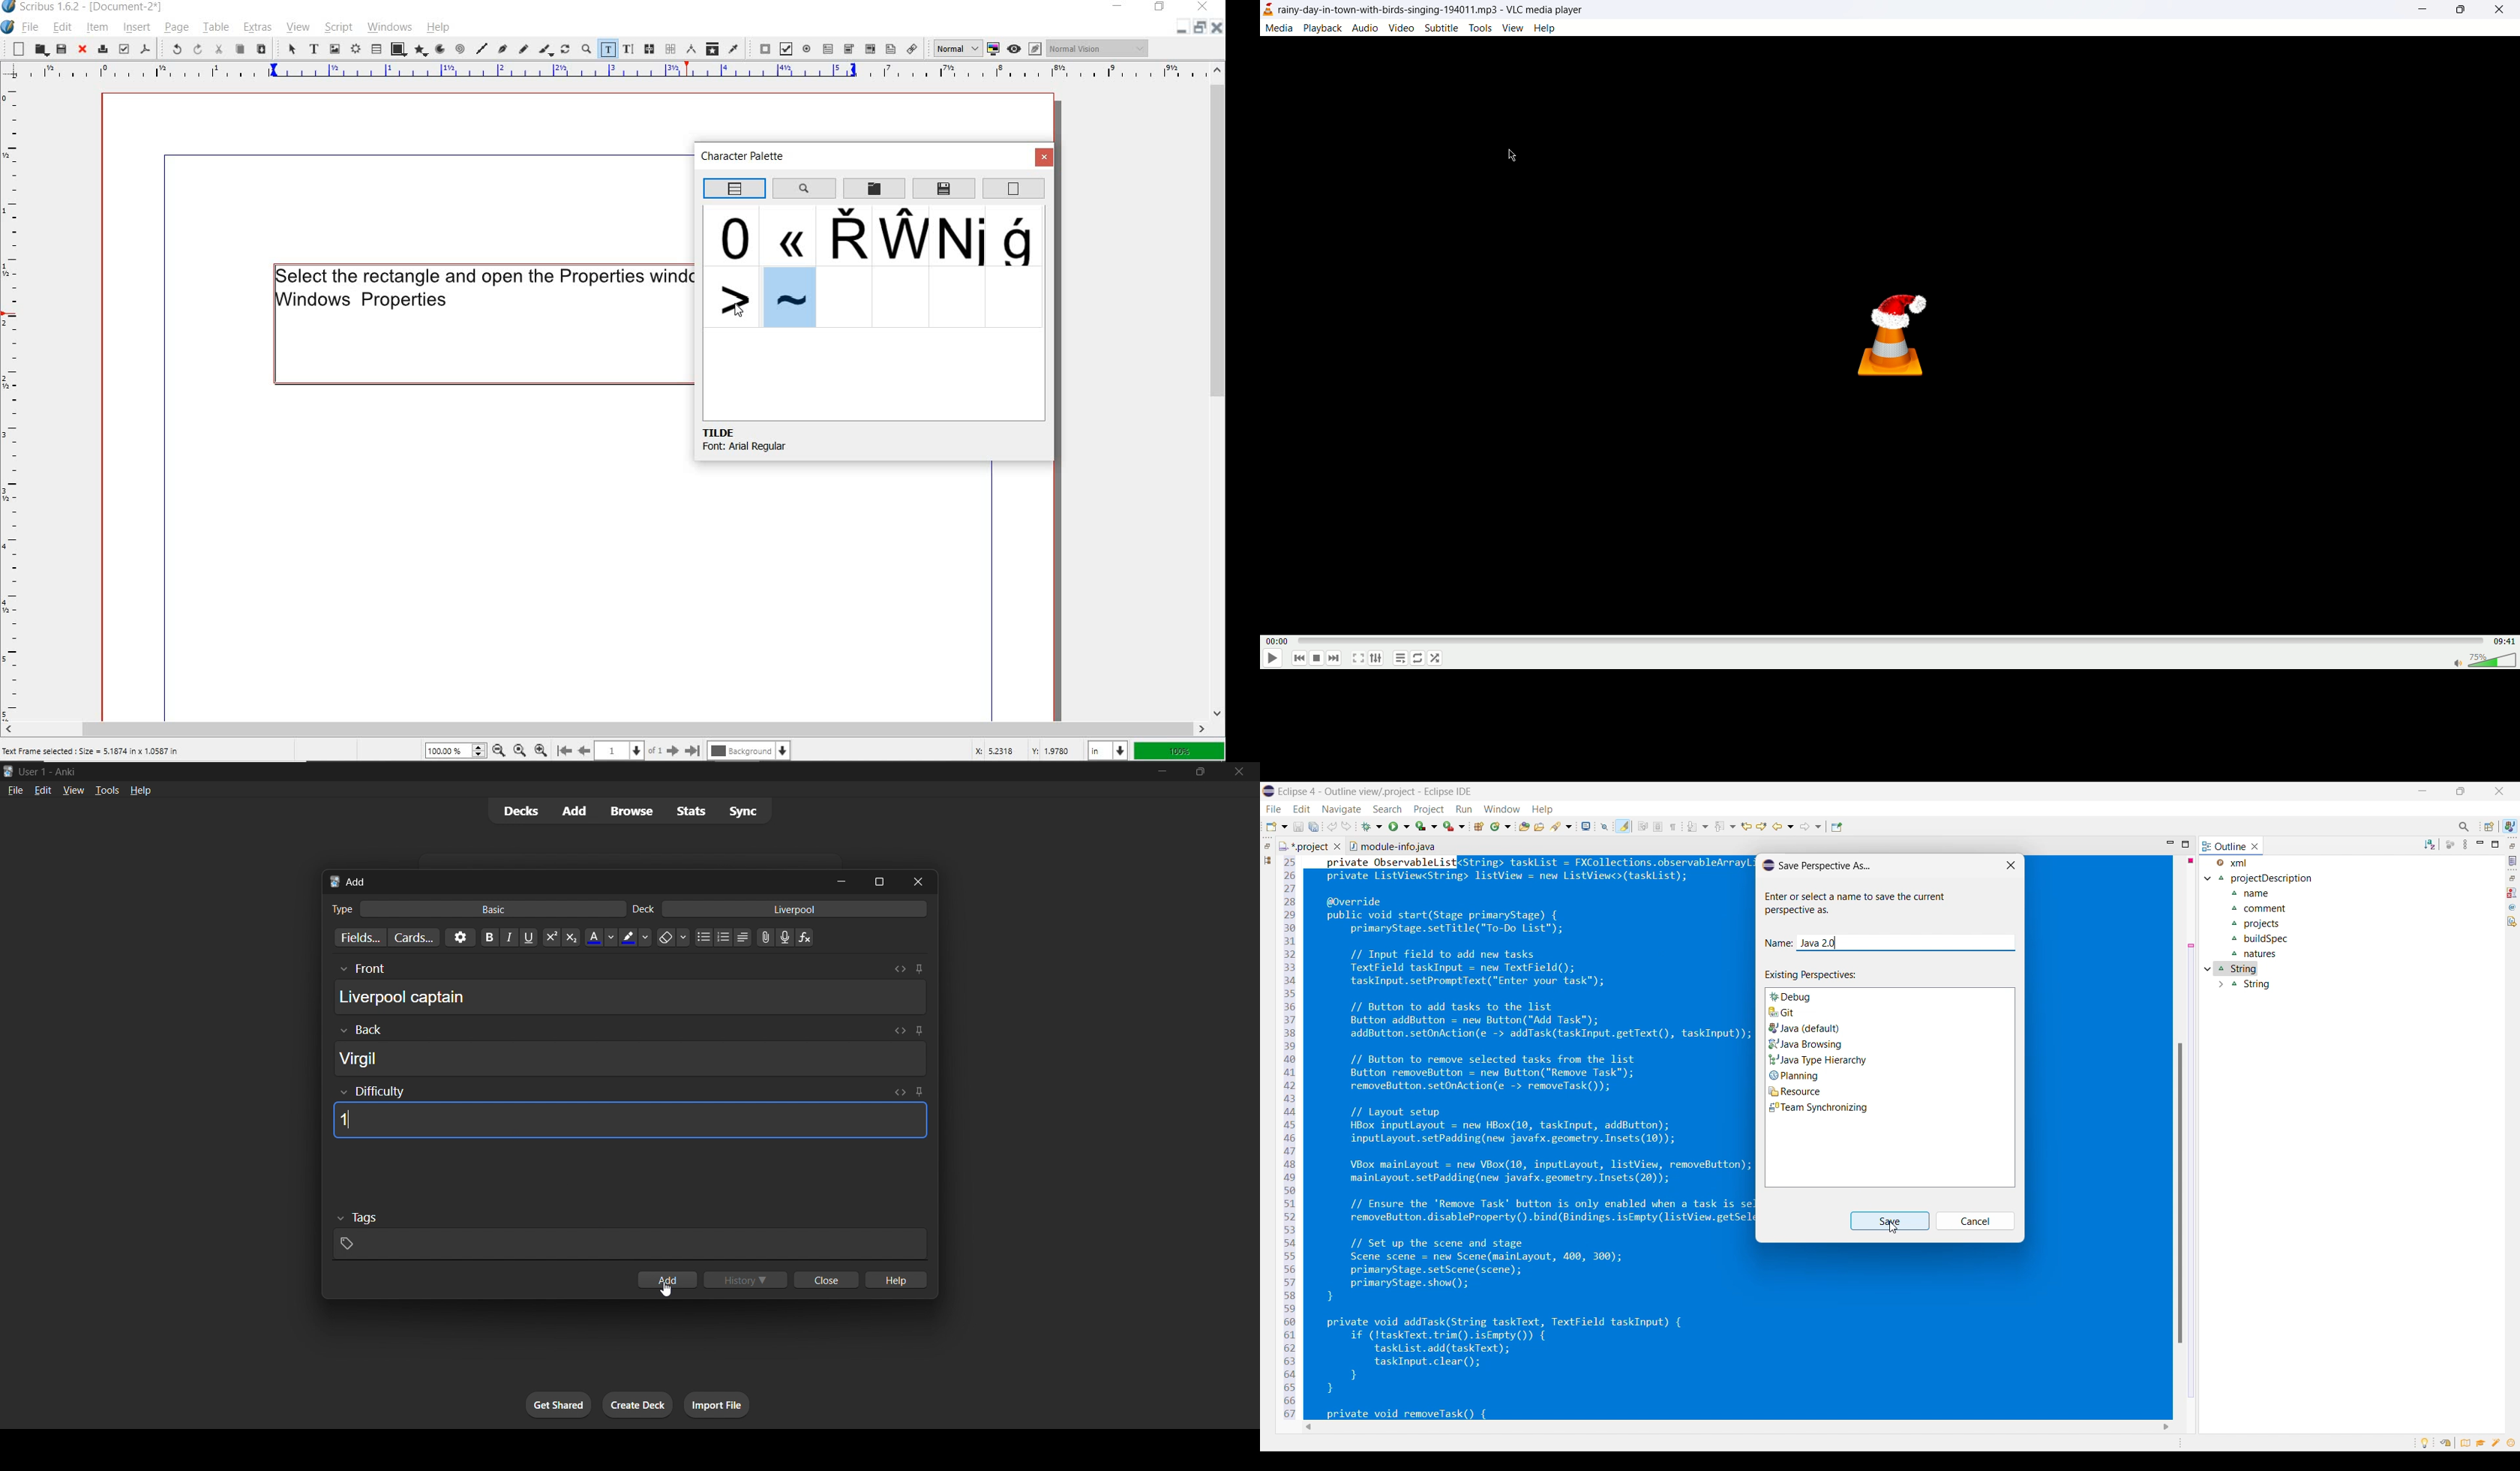 The image size is (2520, 1484). Describe the element at coordinates (890, 50) in the screenshot. I see `Text annotation` at that location.